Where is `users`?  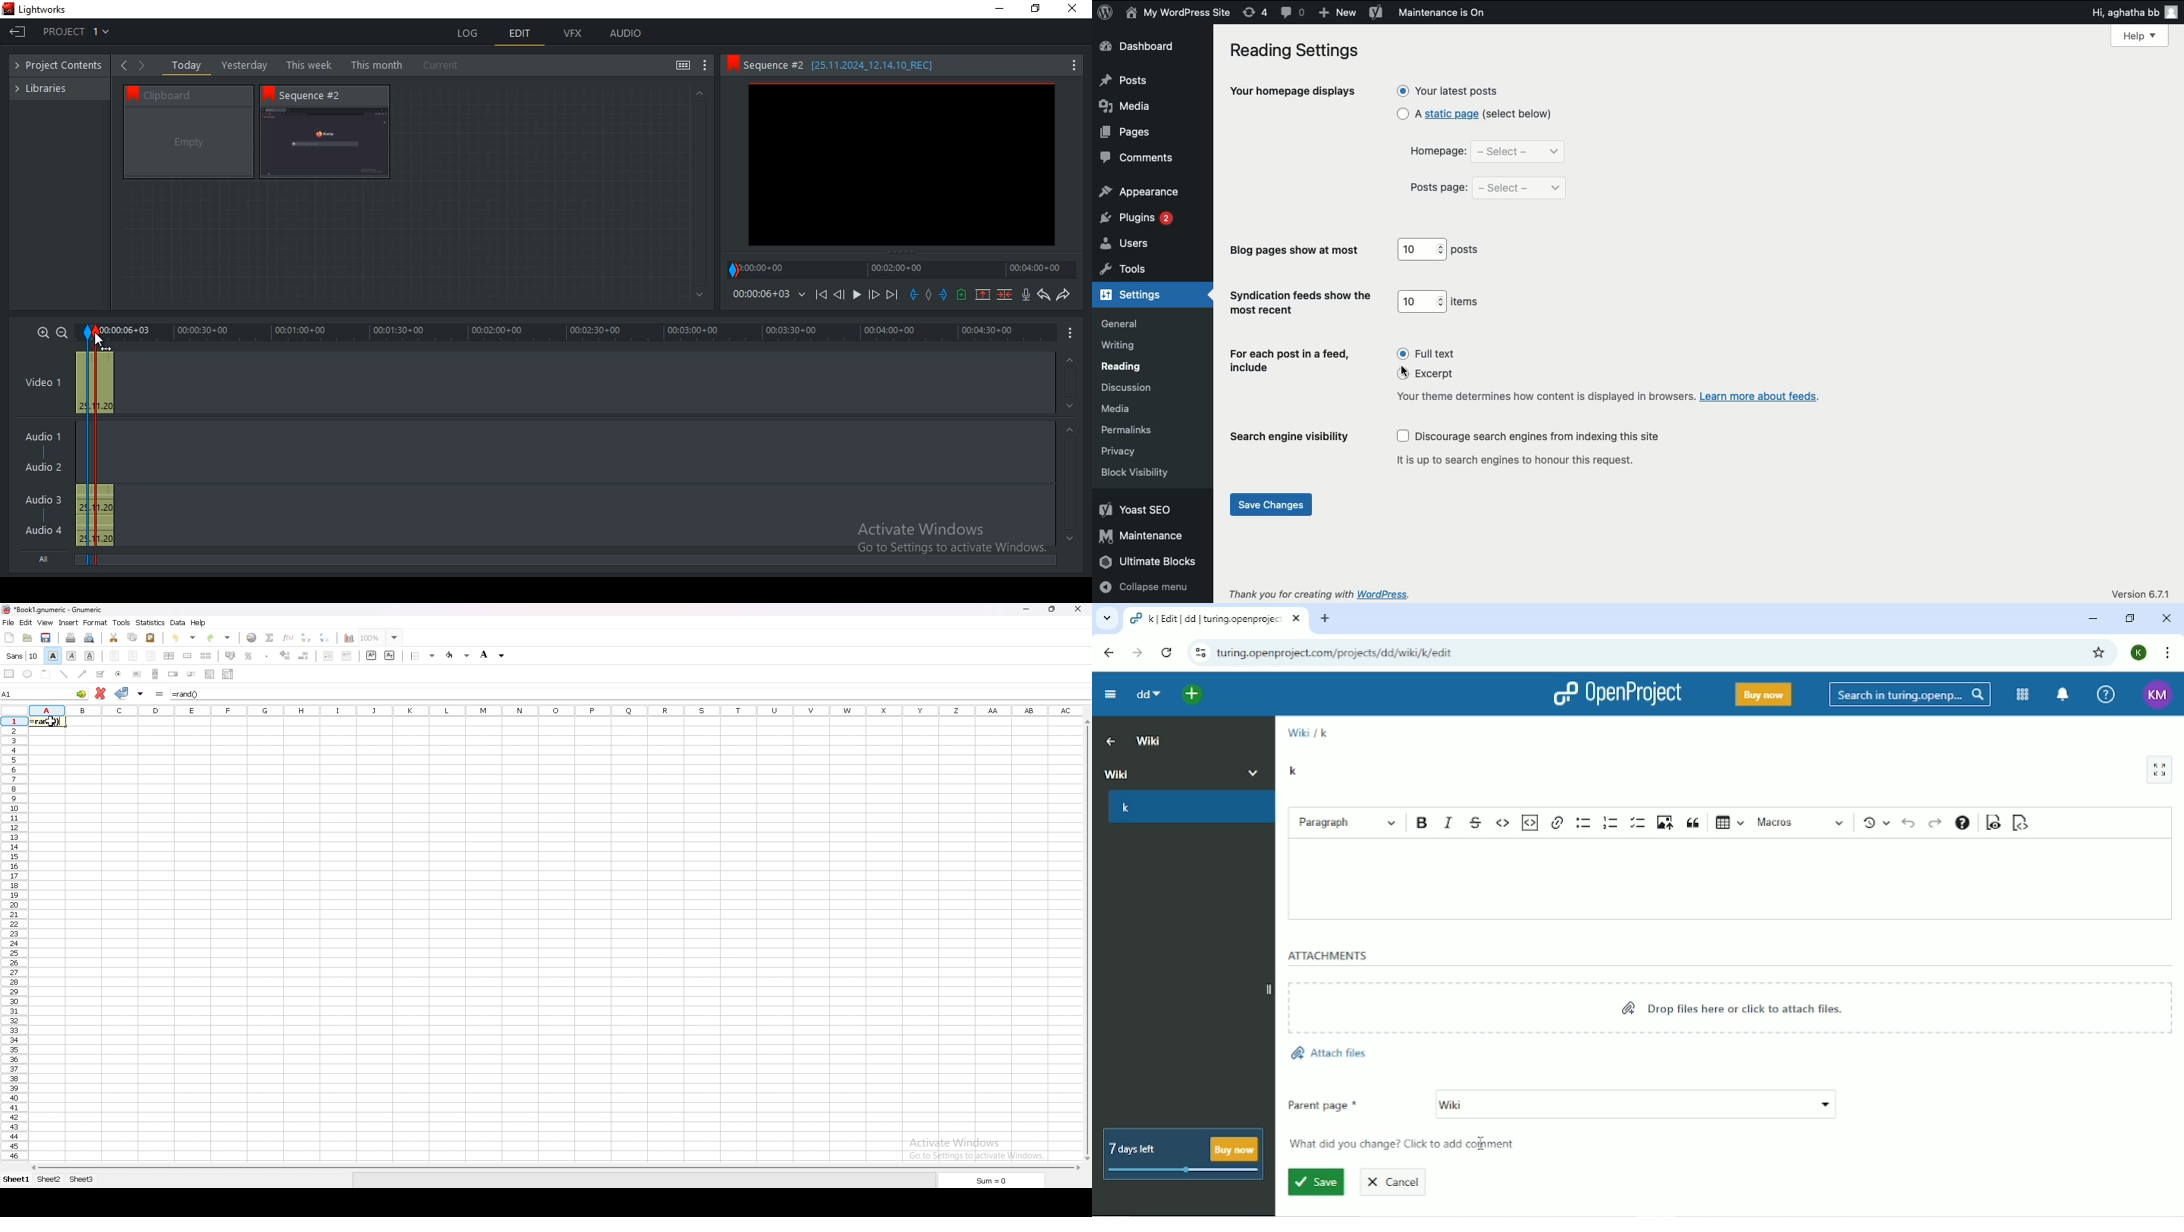
users is located at coordinates (1130, 245).